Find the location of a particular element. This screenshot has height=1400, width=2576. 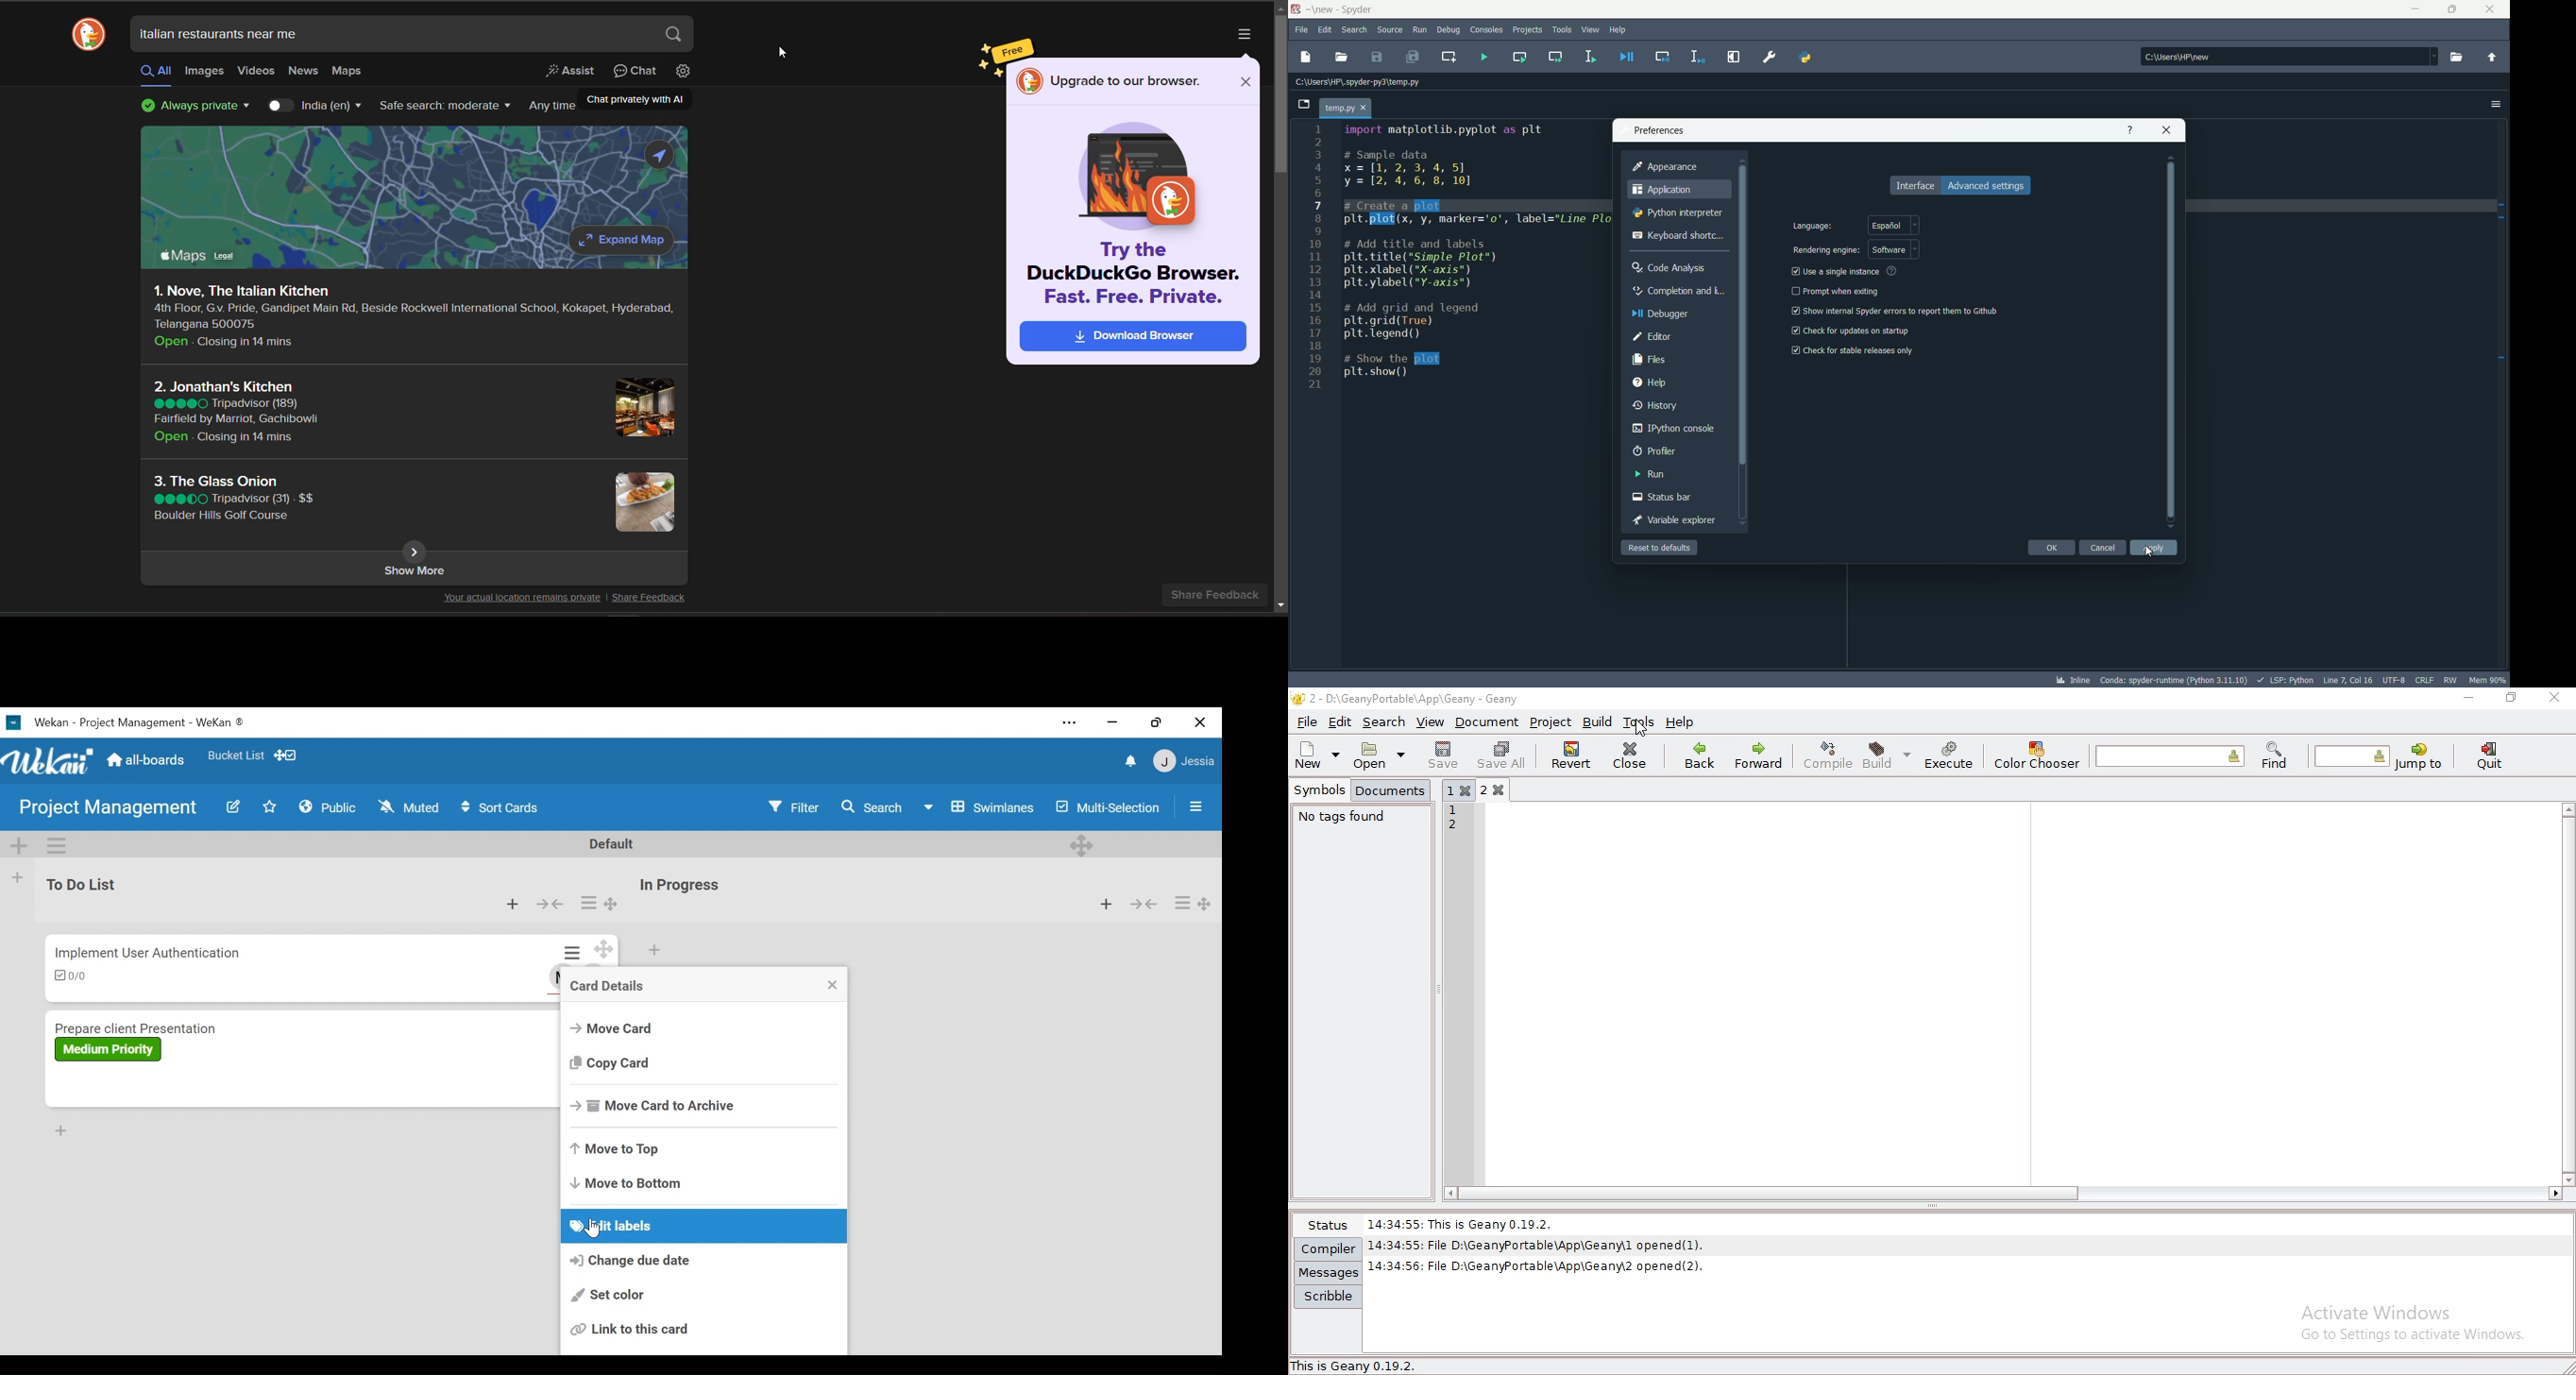

share feedback is located at coordinates (649, 598).